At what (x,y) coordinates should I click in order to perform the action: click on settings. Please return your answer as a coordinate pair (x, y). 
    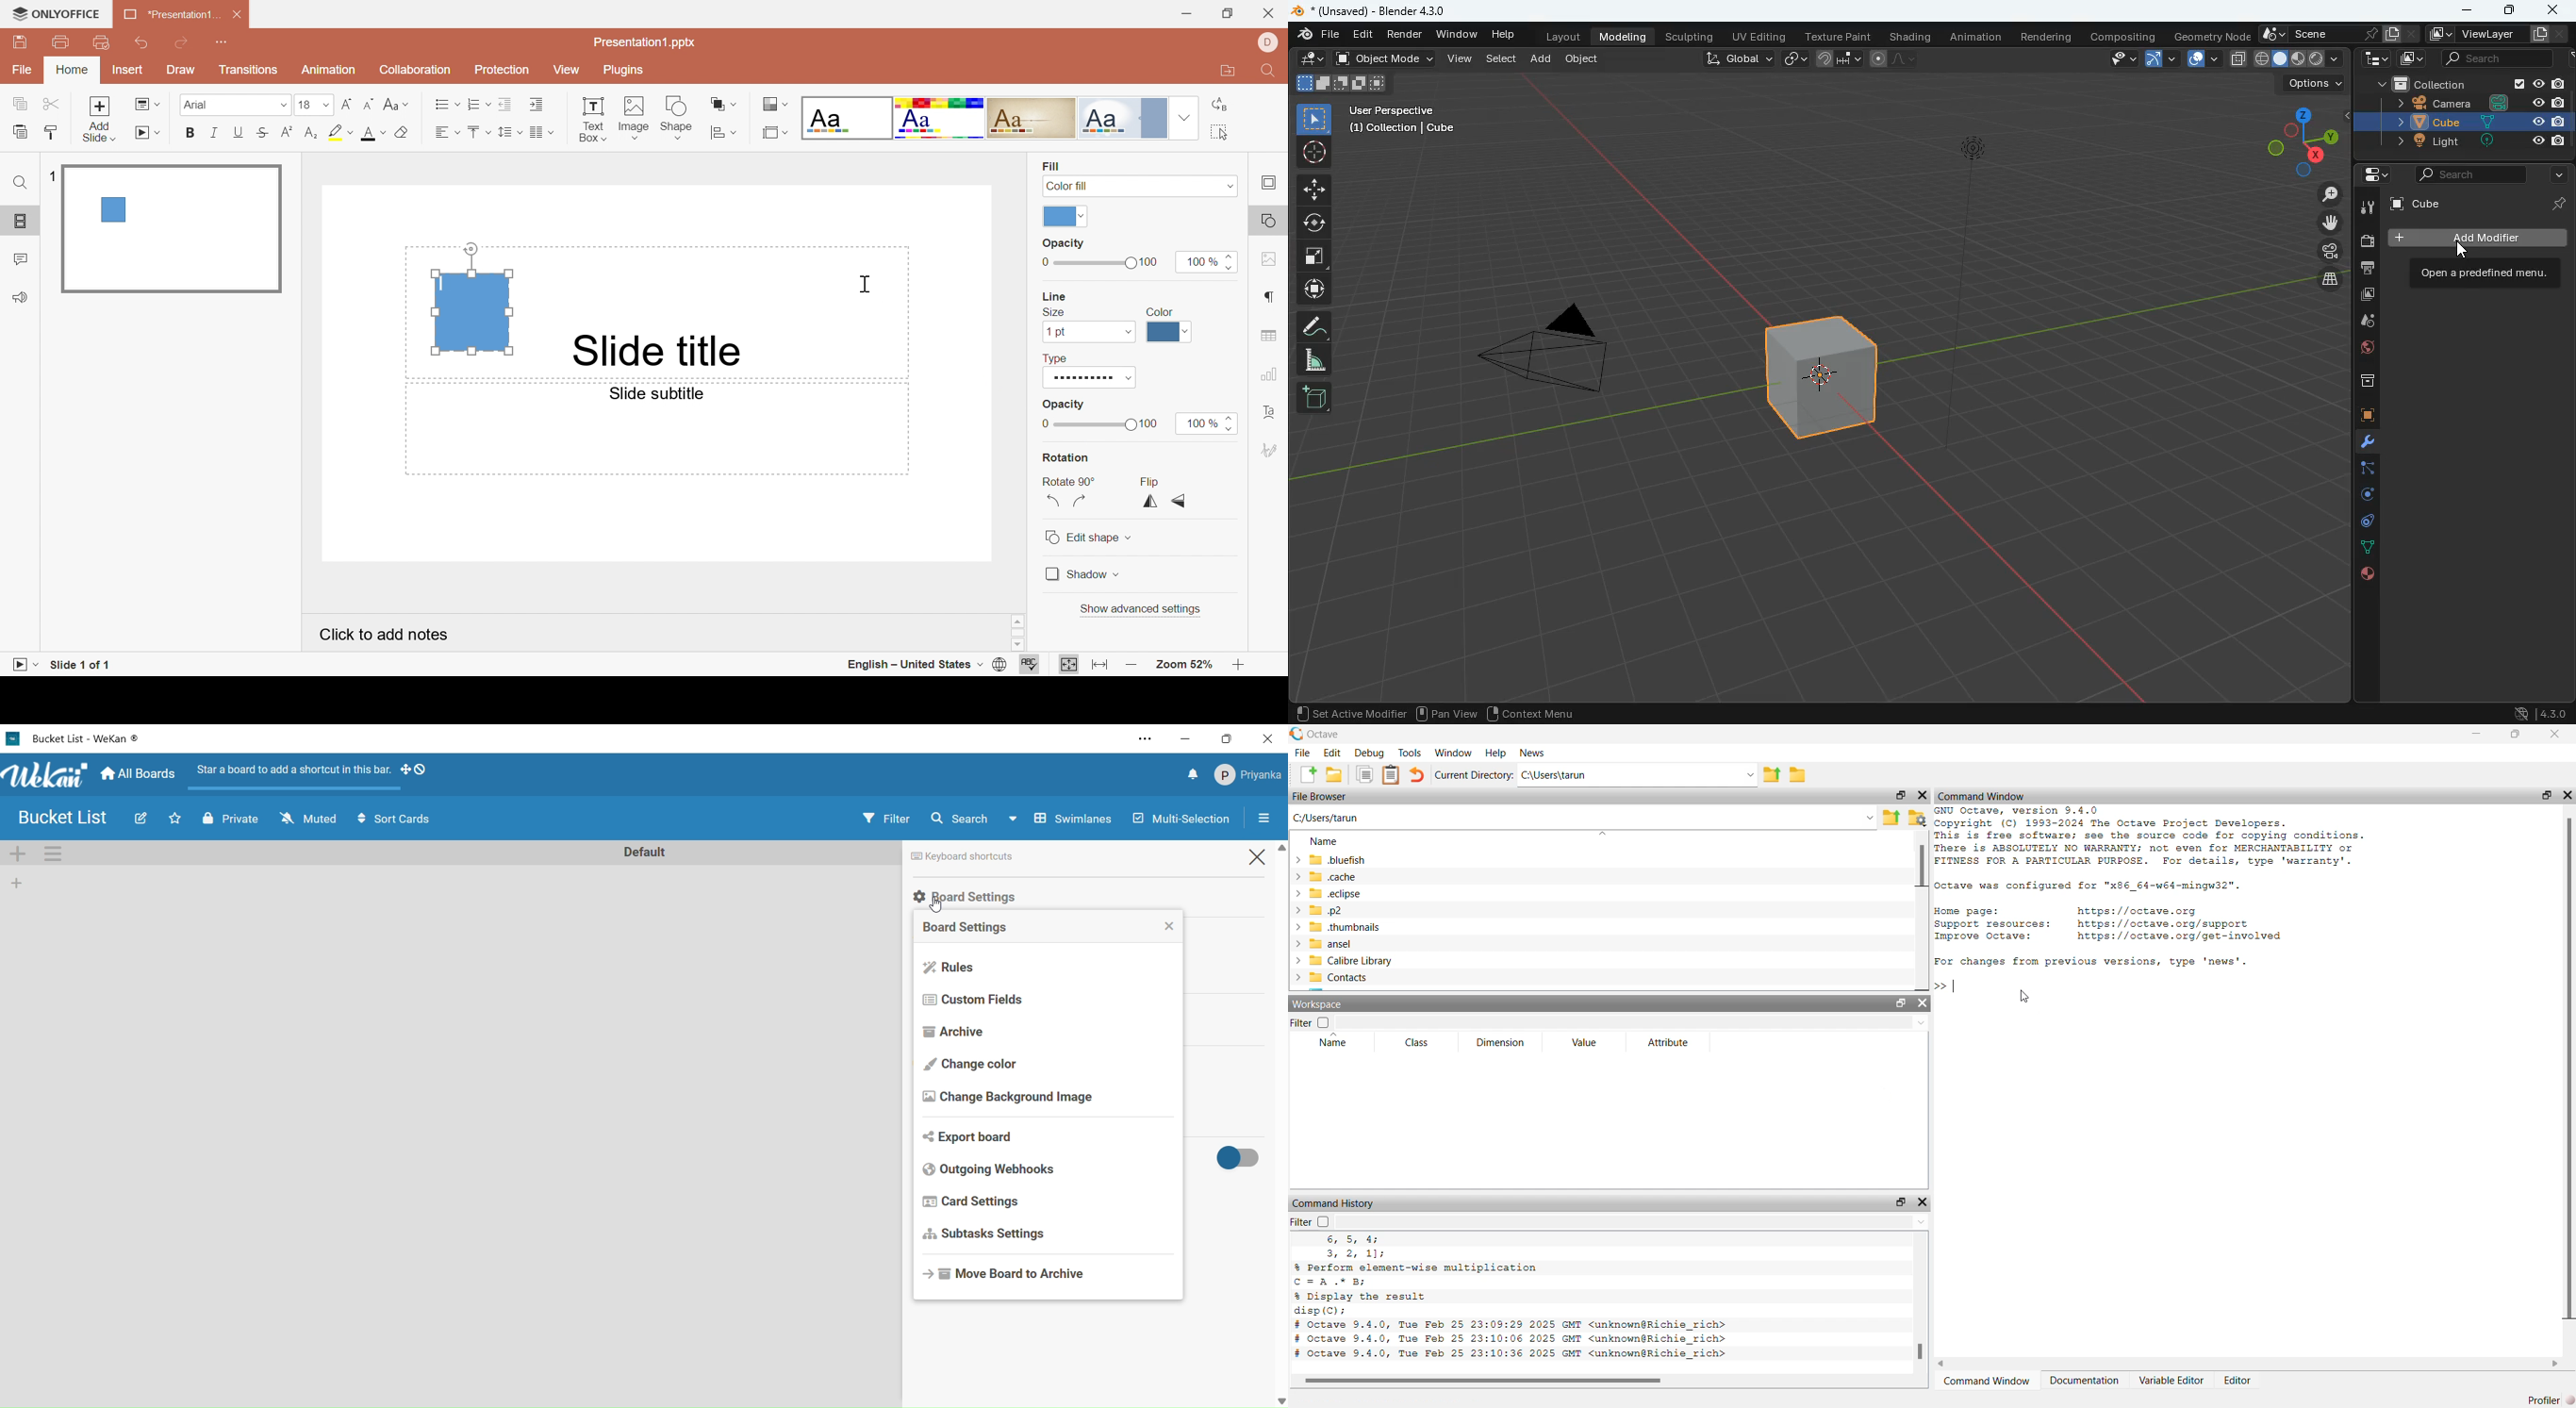
    Looking at the image, I should click on (2368, 174).